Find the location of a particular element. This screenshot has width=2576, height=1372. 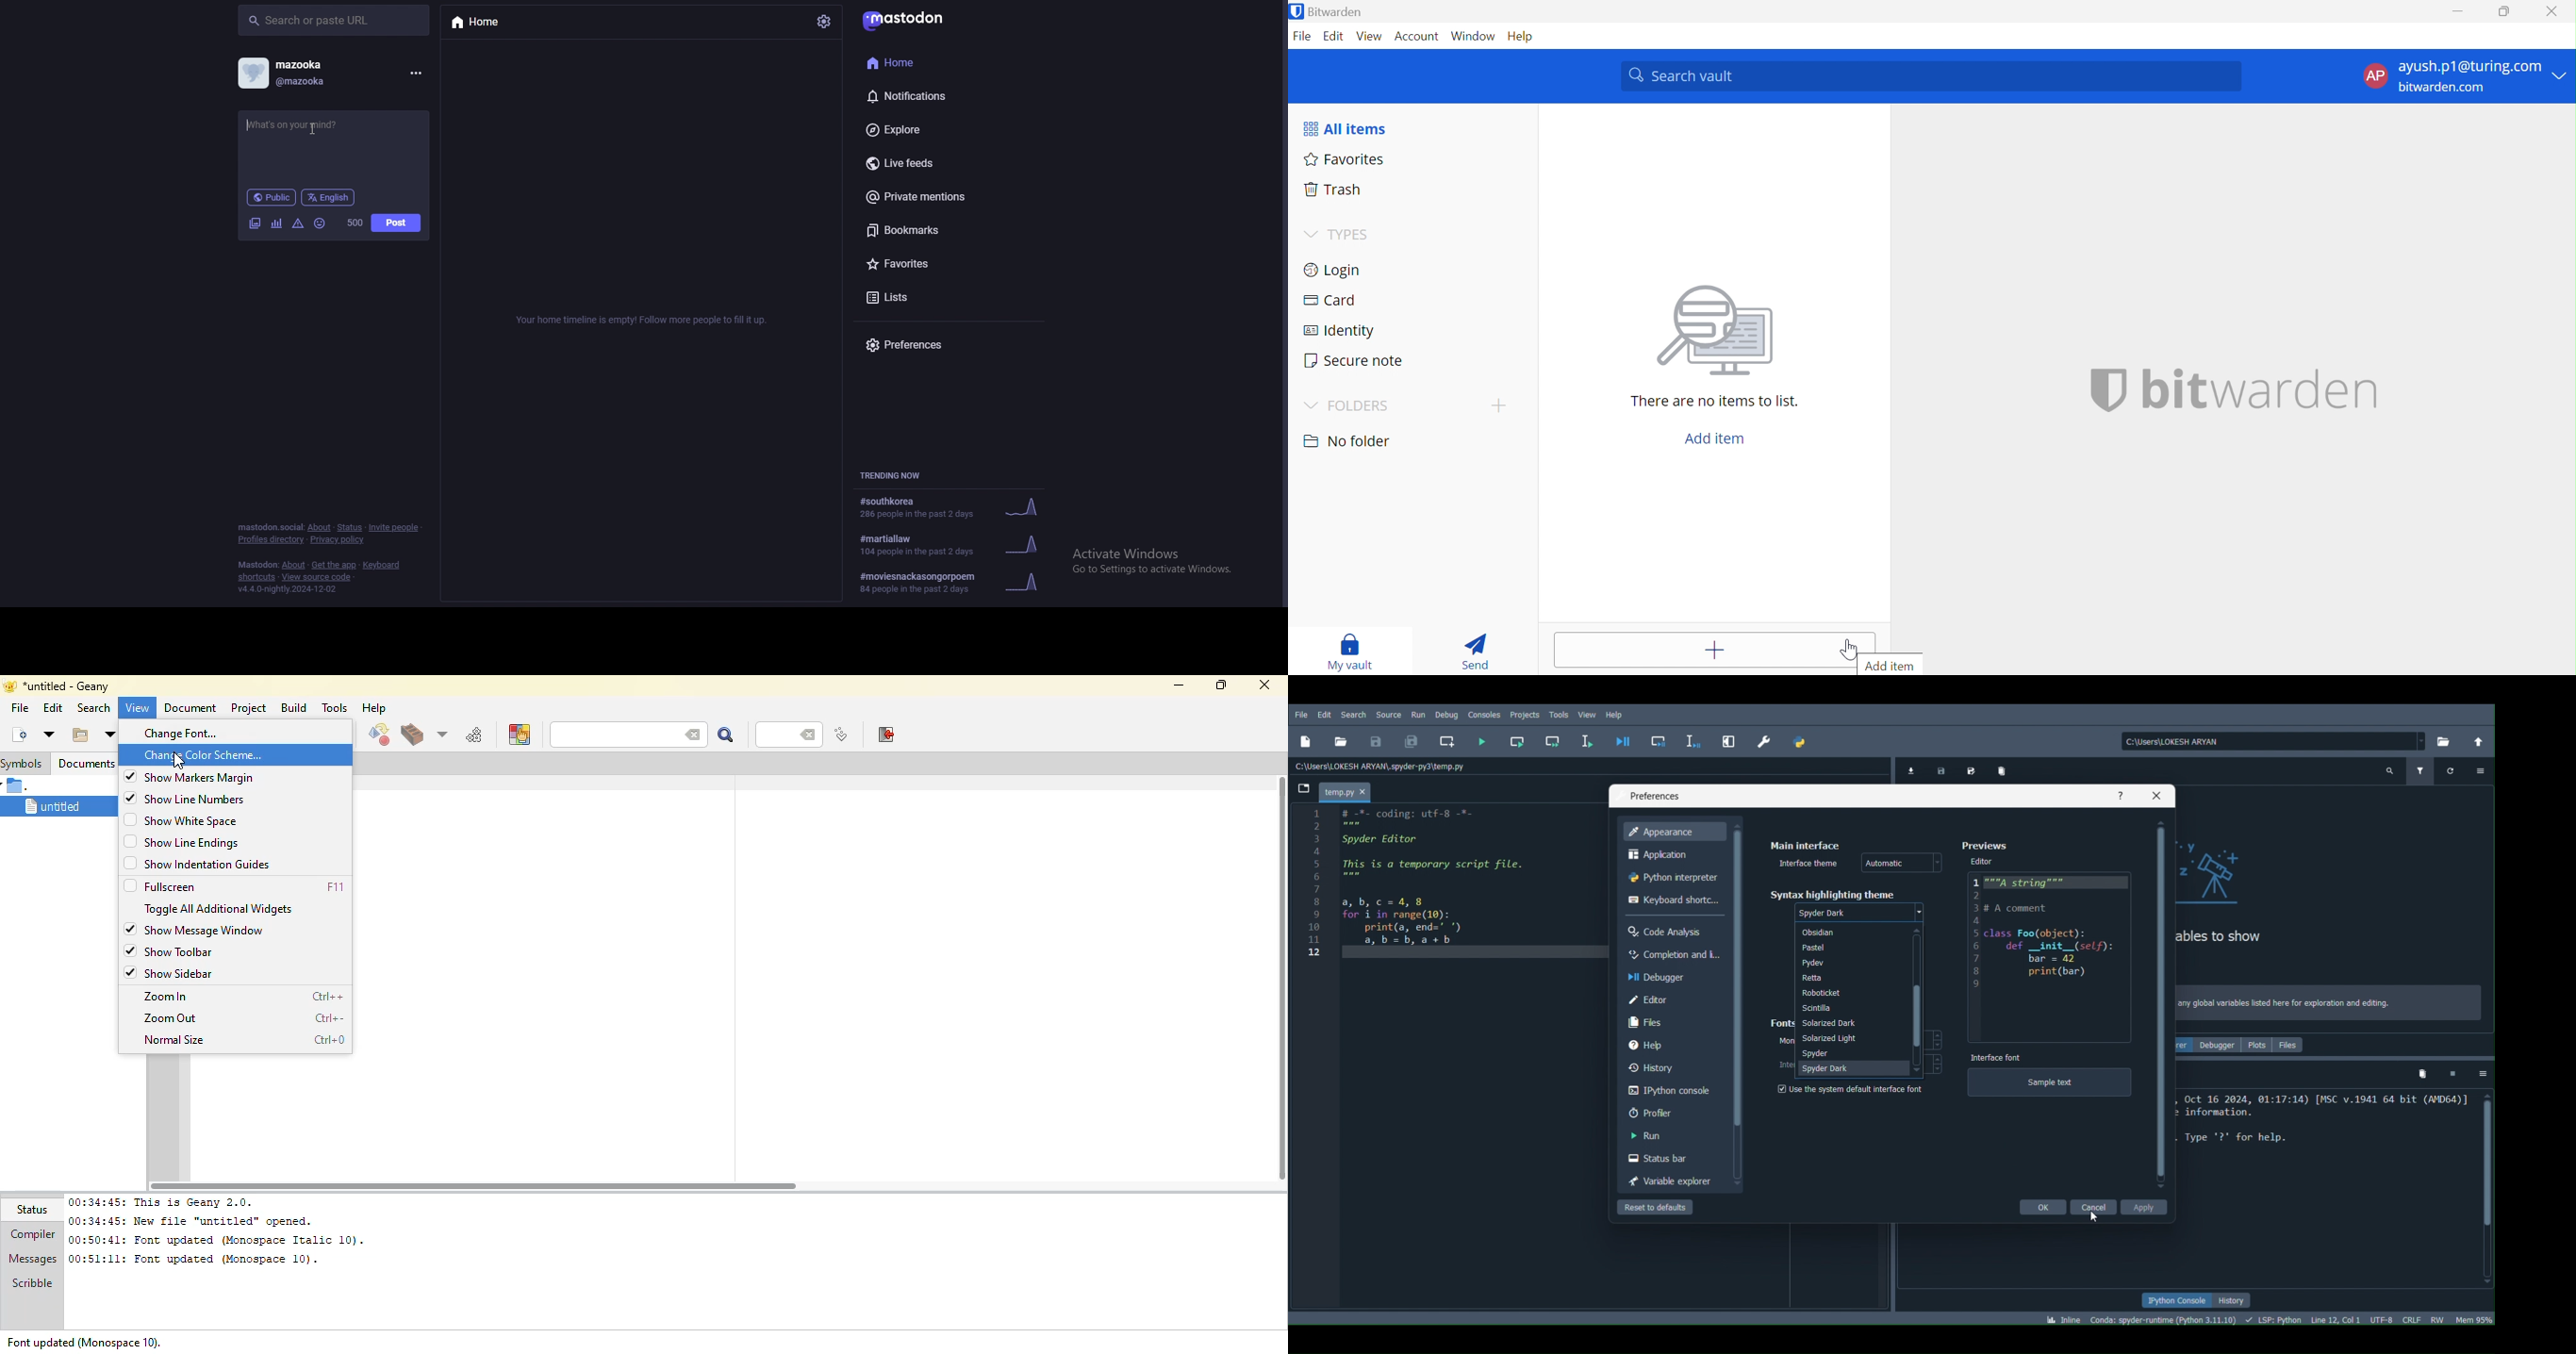

Cancel is located at coordinates (2095, 1206).